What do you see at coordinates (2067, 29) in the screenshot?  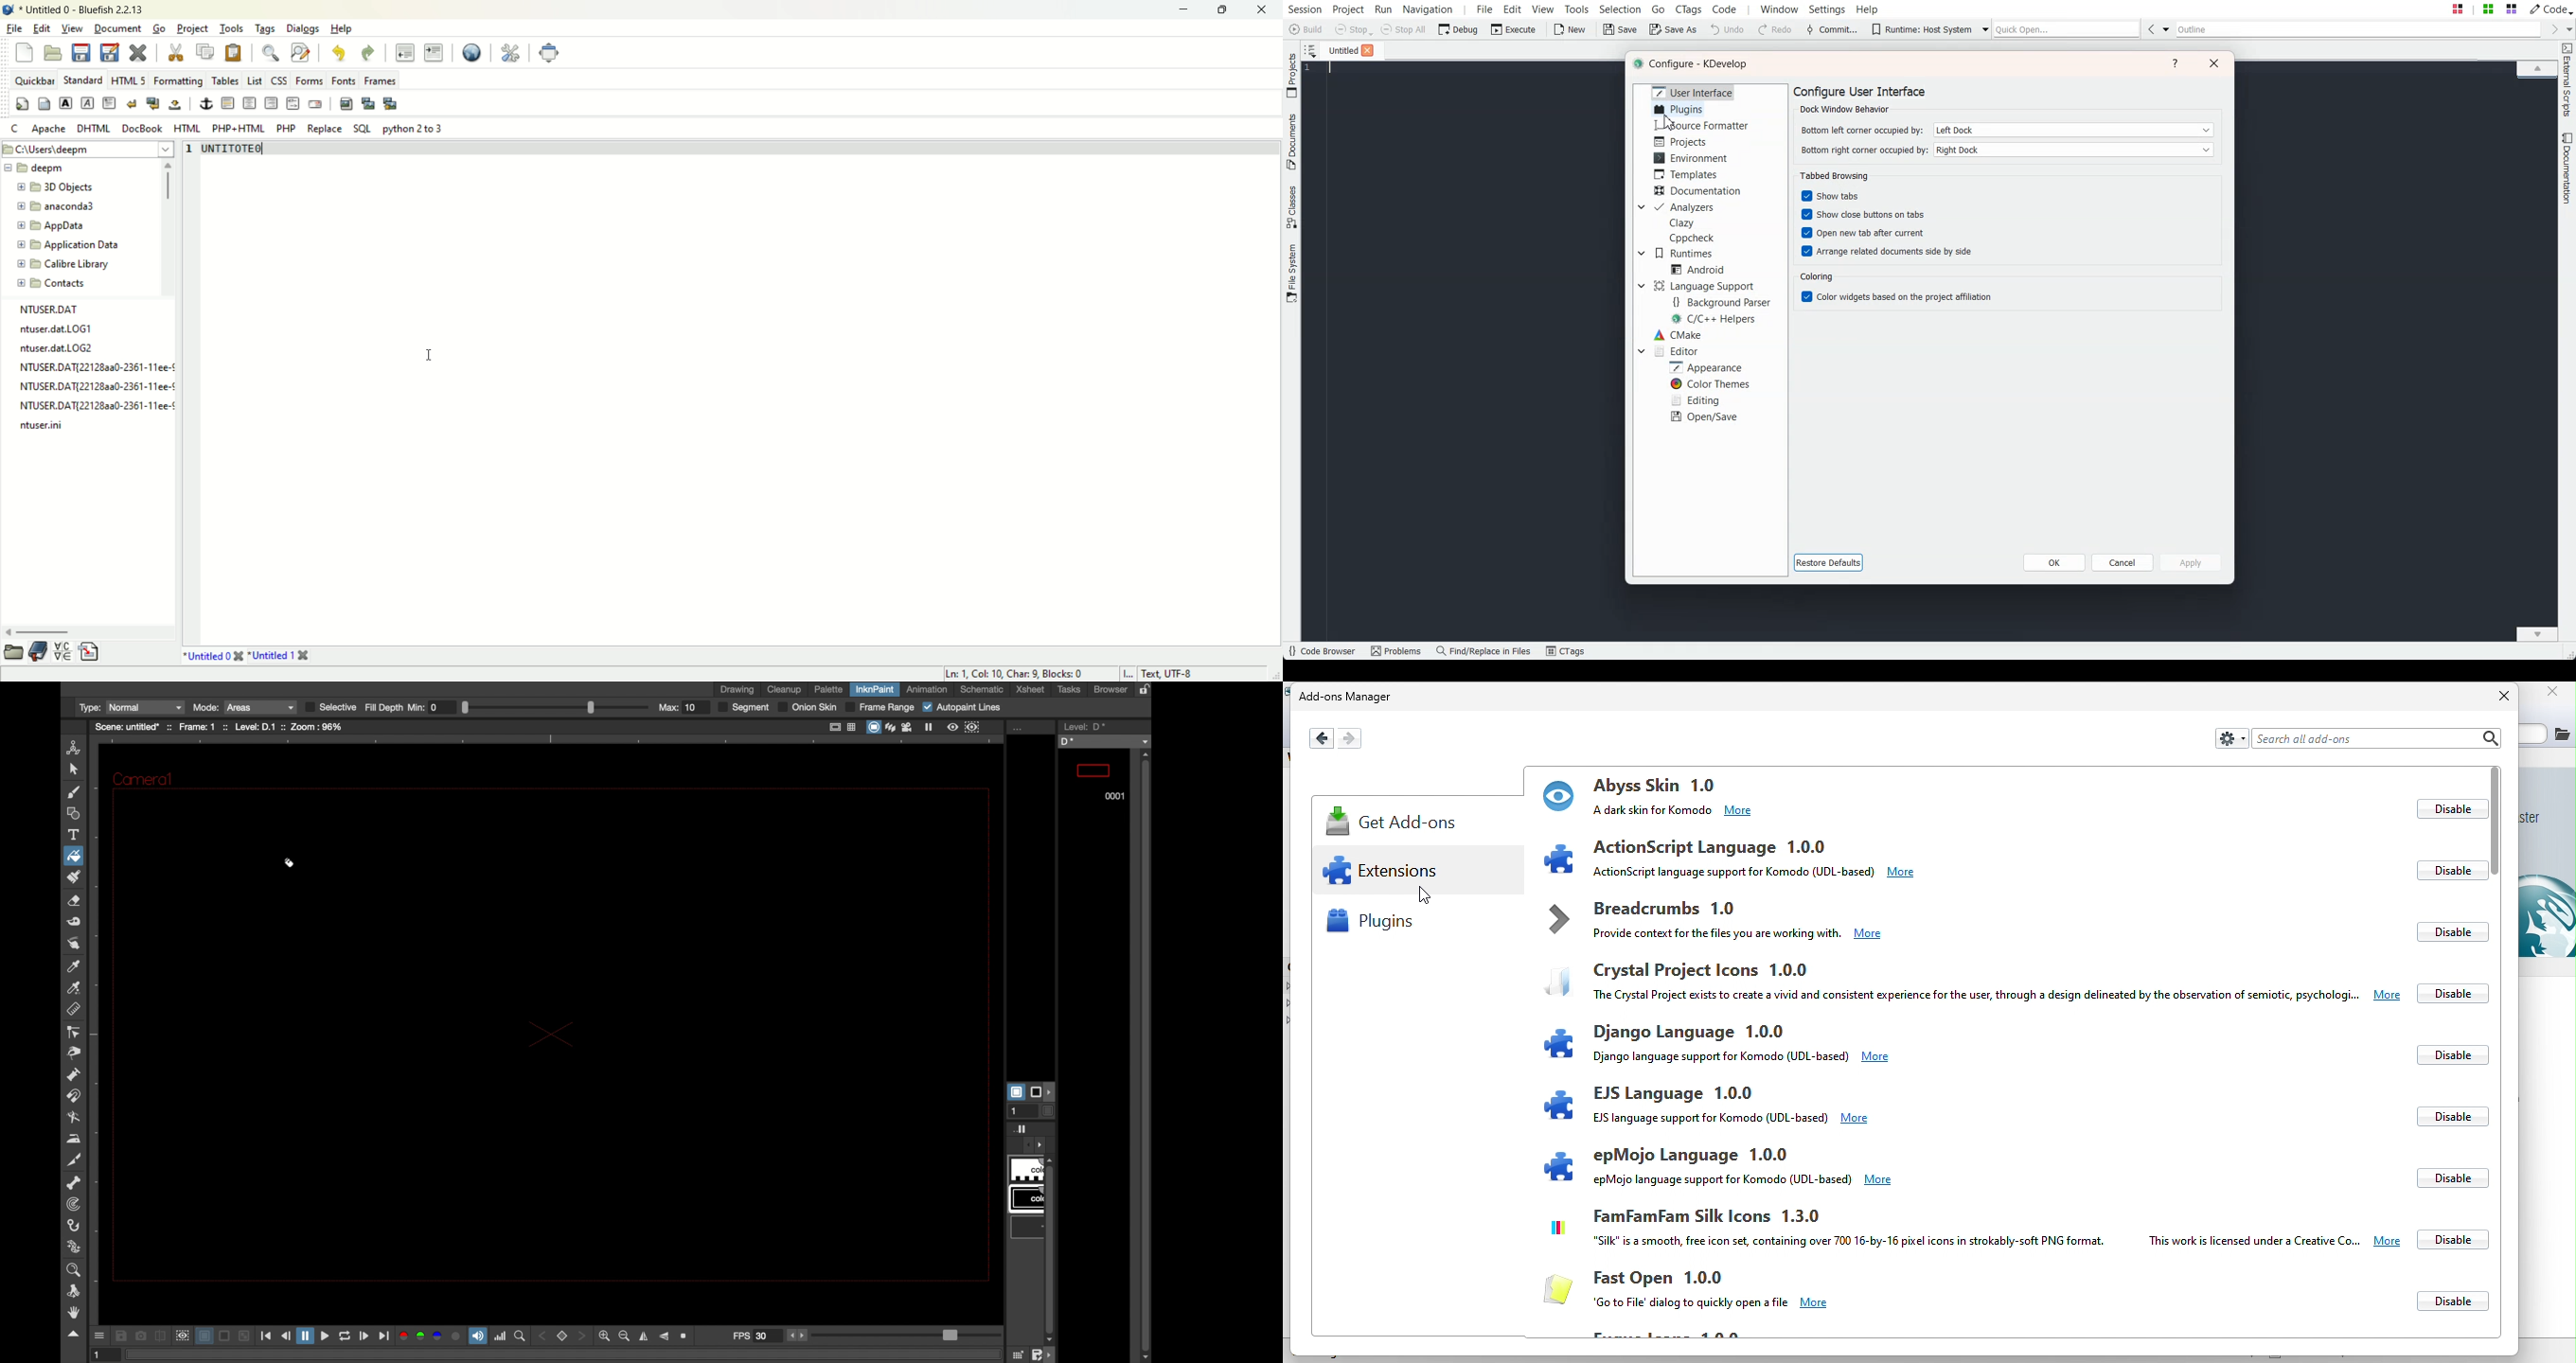 I see `Quick Open` at bounding box center [2067, 29].